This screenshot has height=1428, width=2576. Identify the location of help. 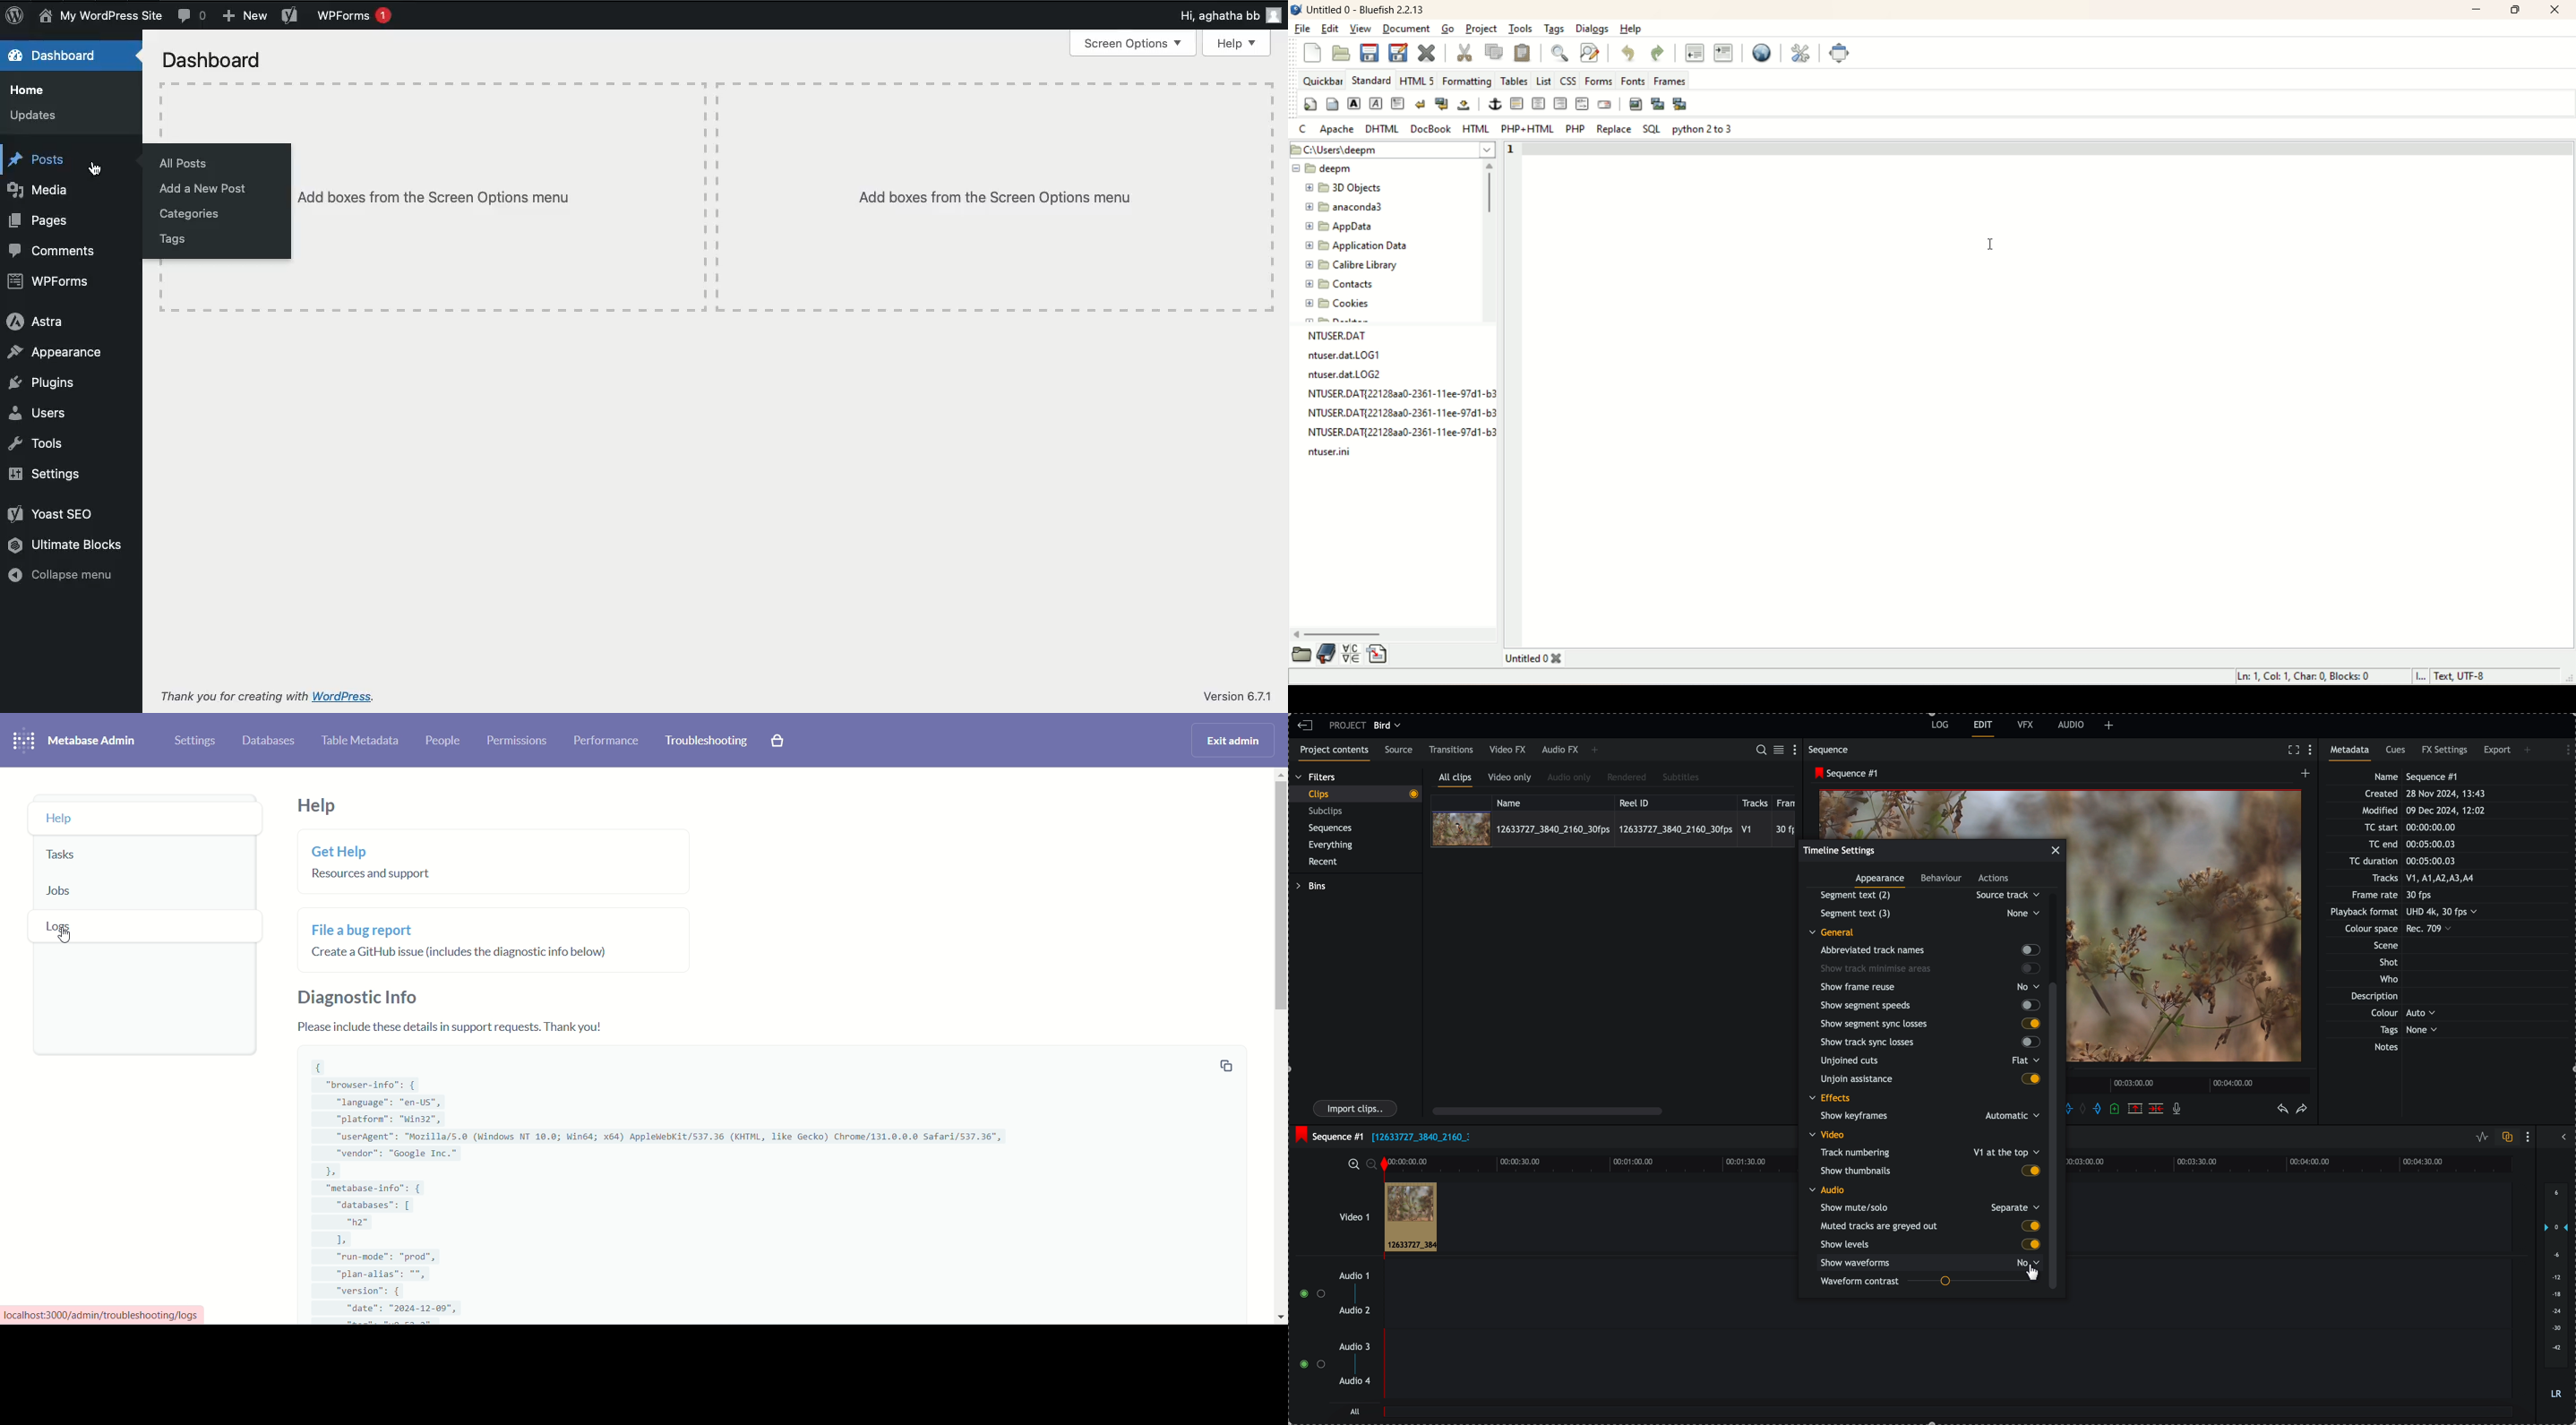
(1631, 28).